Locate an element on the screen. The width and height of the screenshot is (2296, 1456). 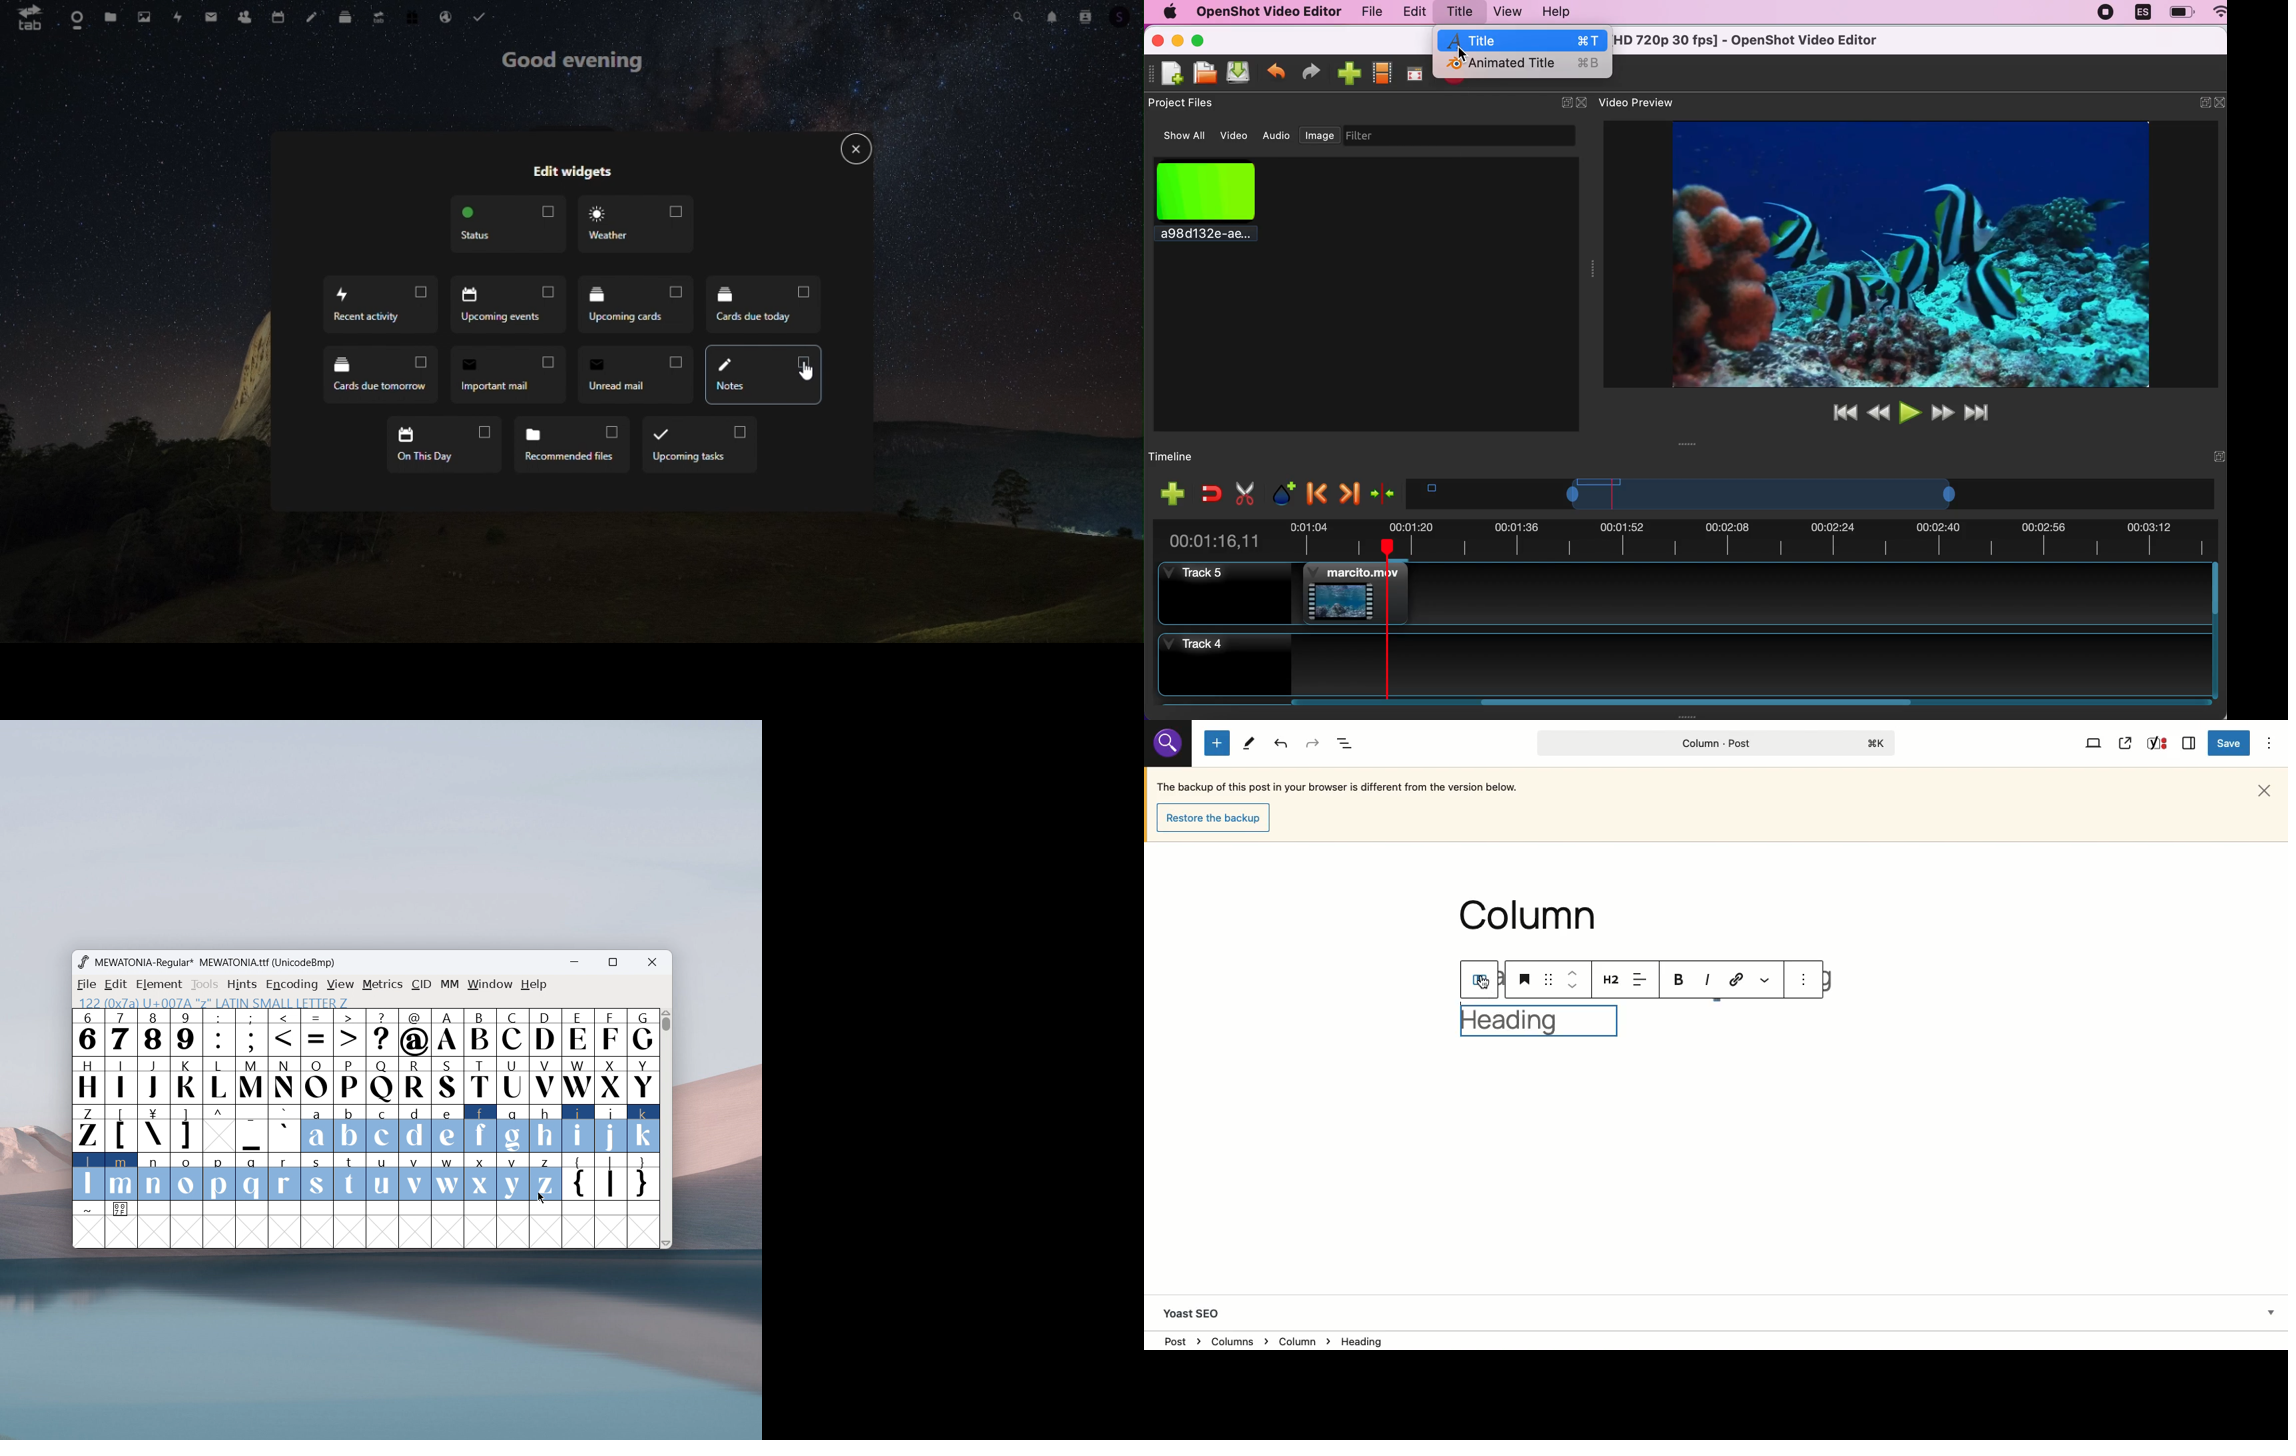
timeline is located at coordinates (1197, 456).